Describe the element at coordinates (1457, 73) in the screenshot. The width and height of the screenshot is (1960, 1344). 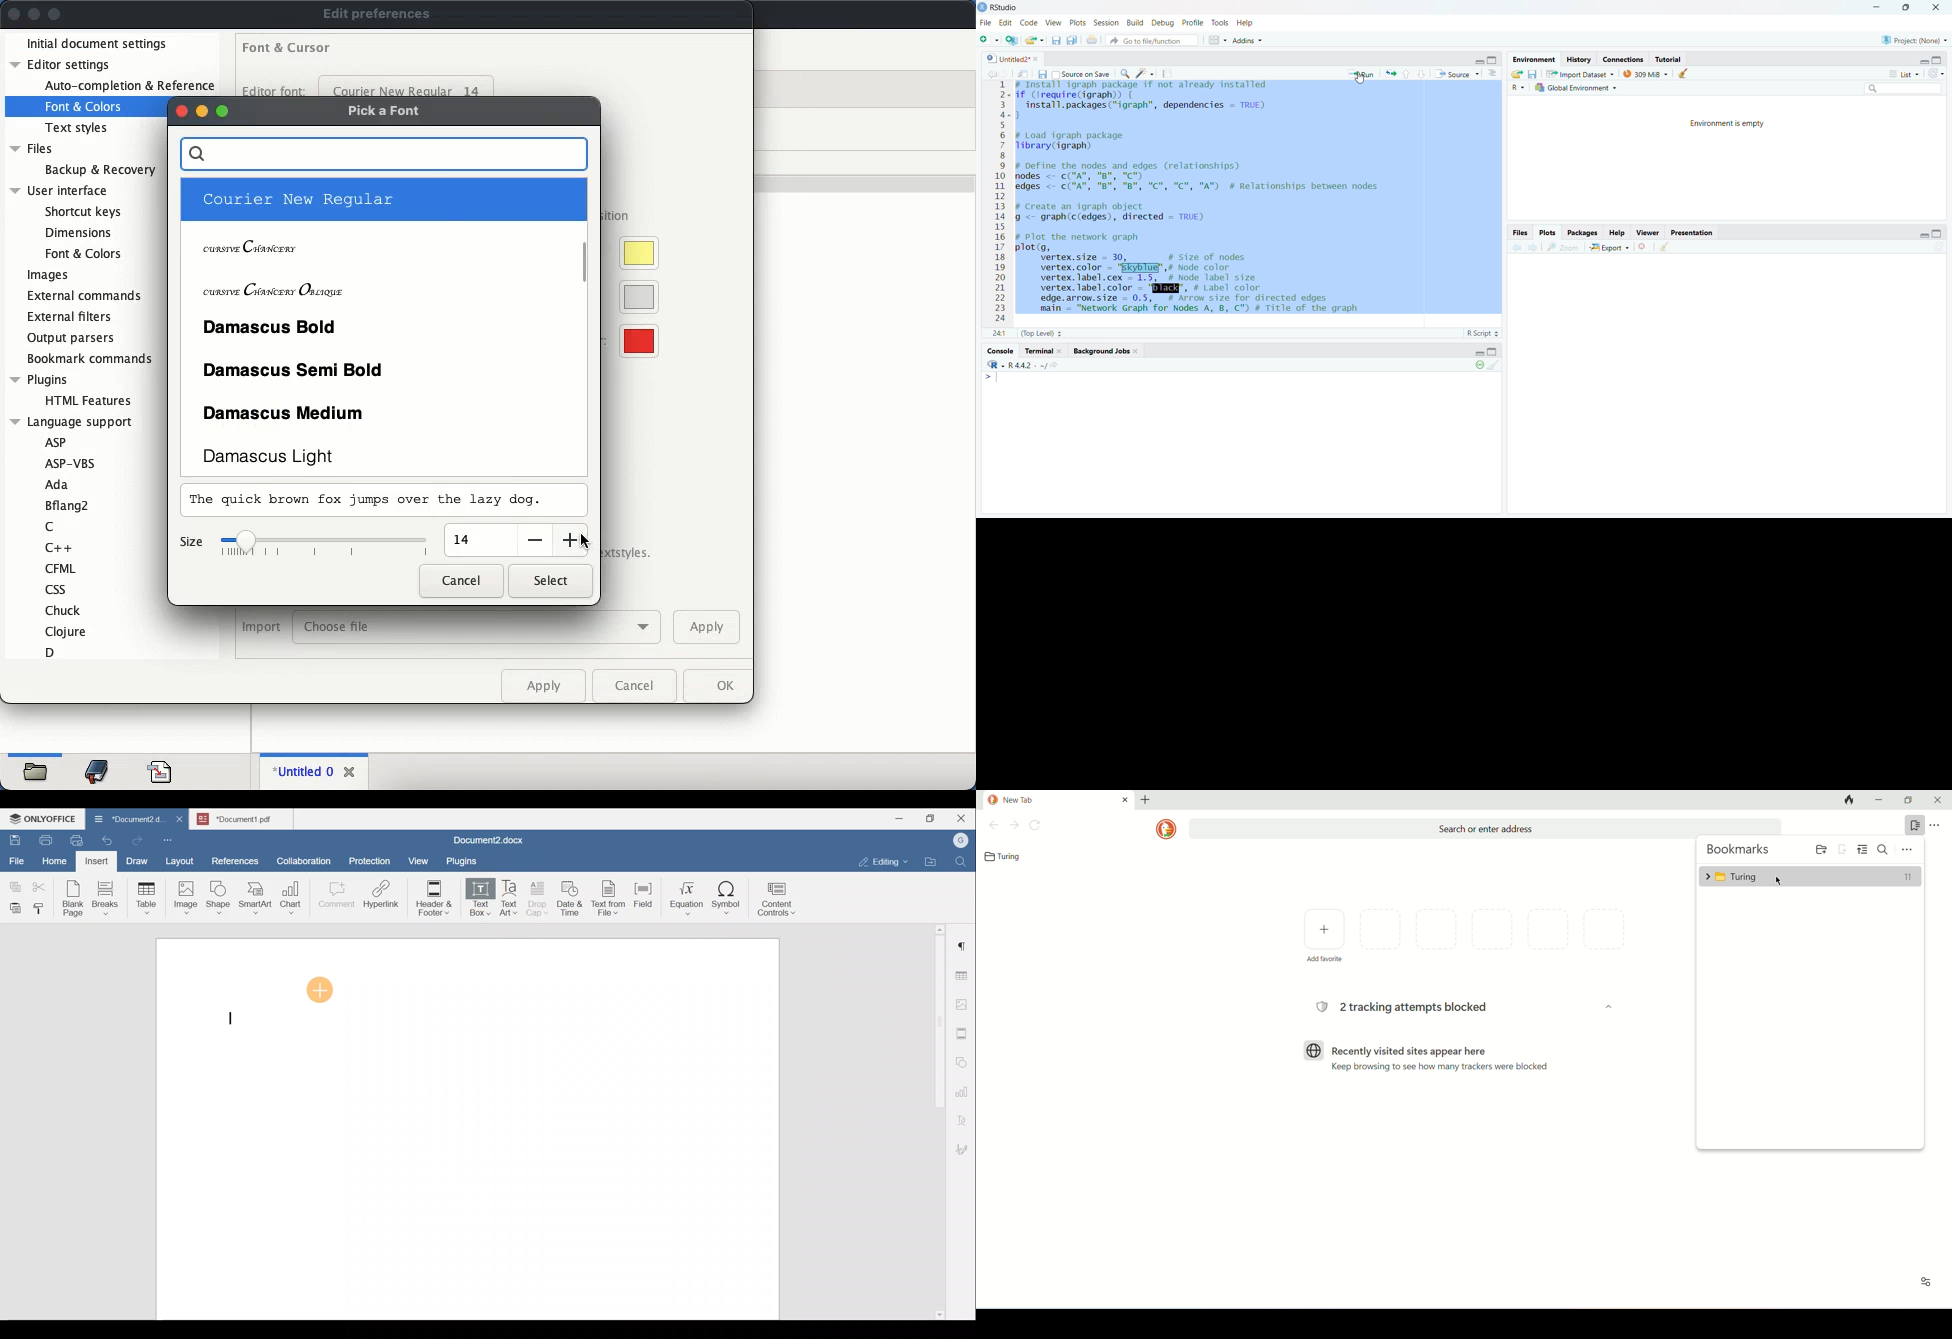
I see `* Source ~` at that location.